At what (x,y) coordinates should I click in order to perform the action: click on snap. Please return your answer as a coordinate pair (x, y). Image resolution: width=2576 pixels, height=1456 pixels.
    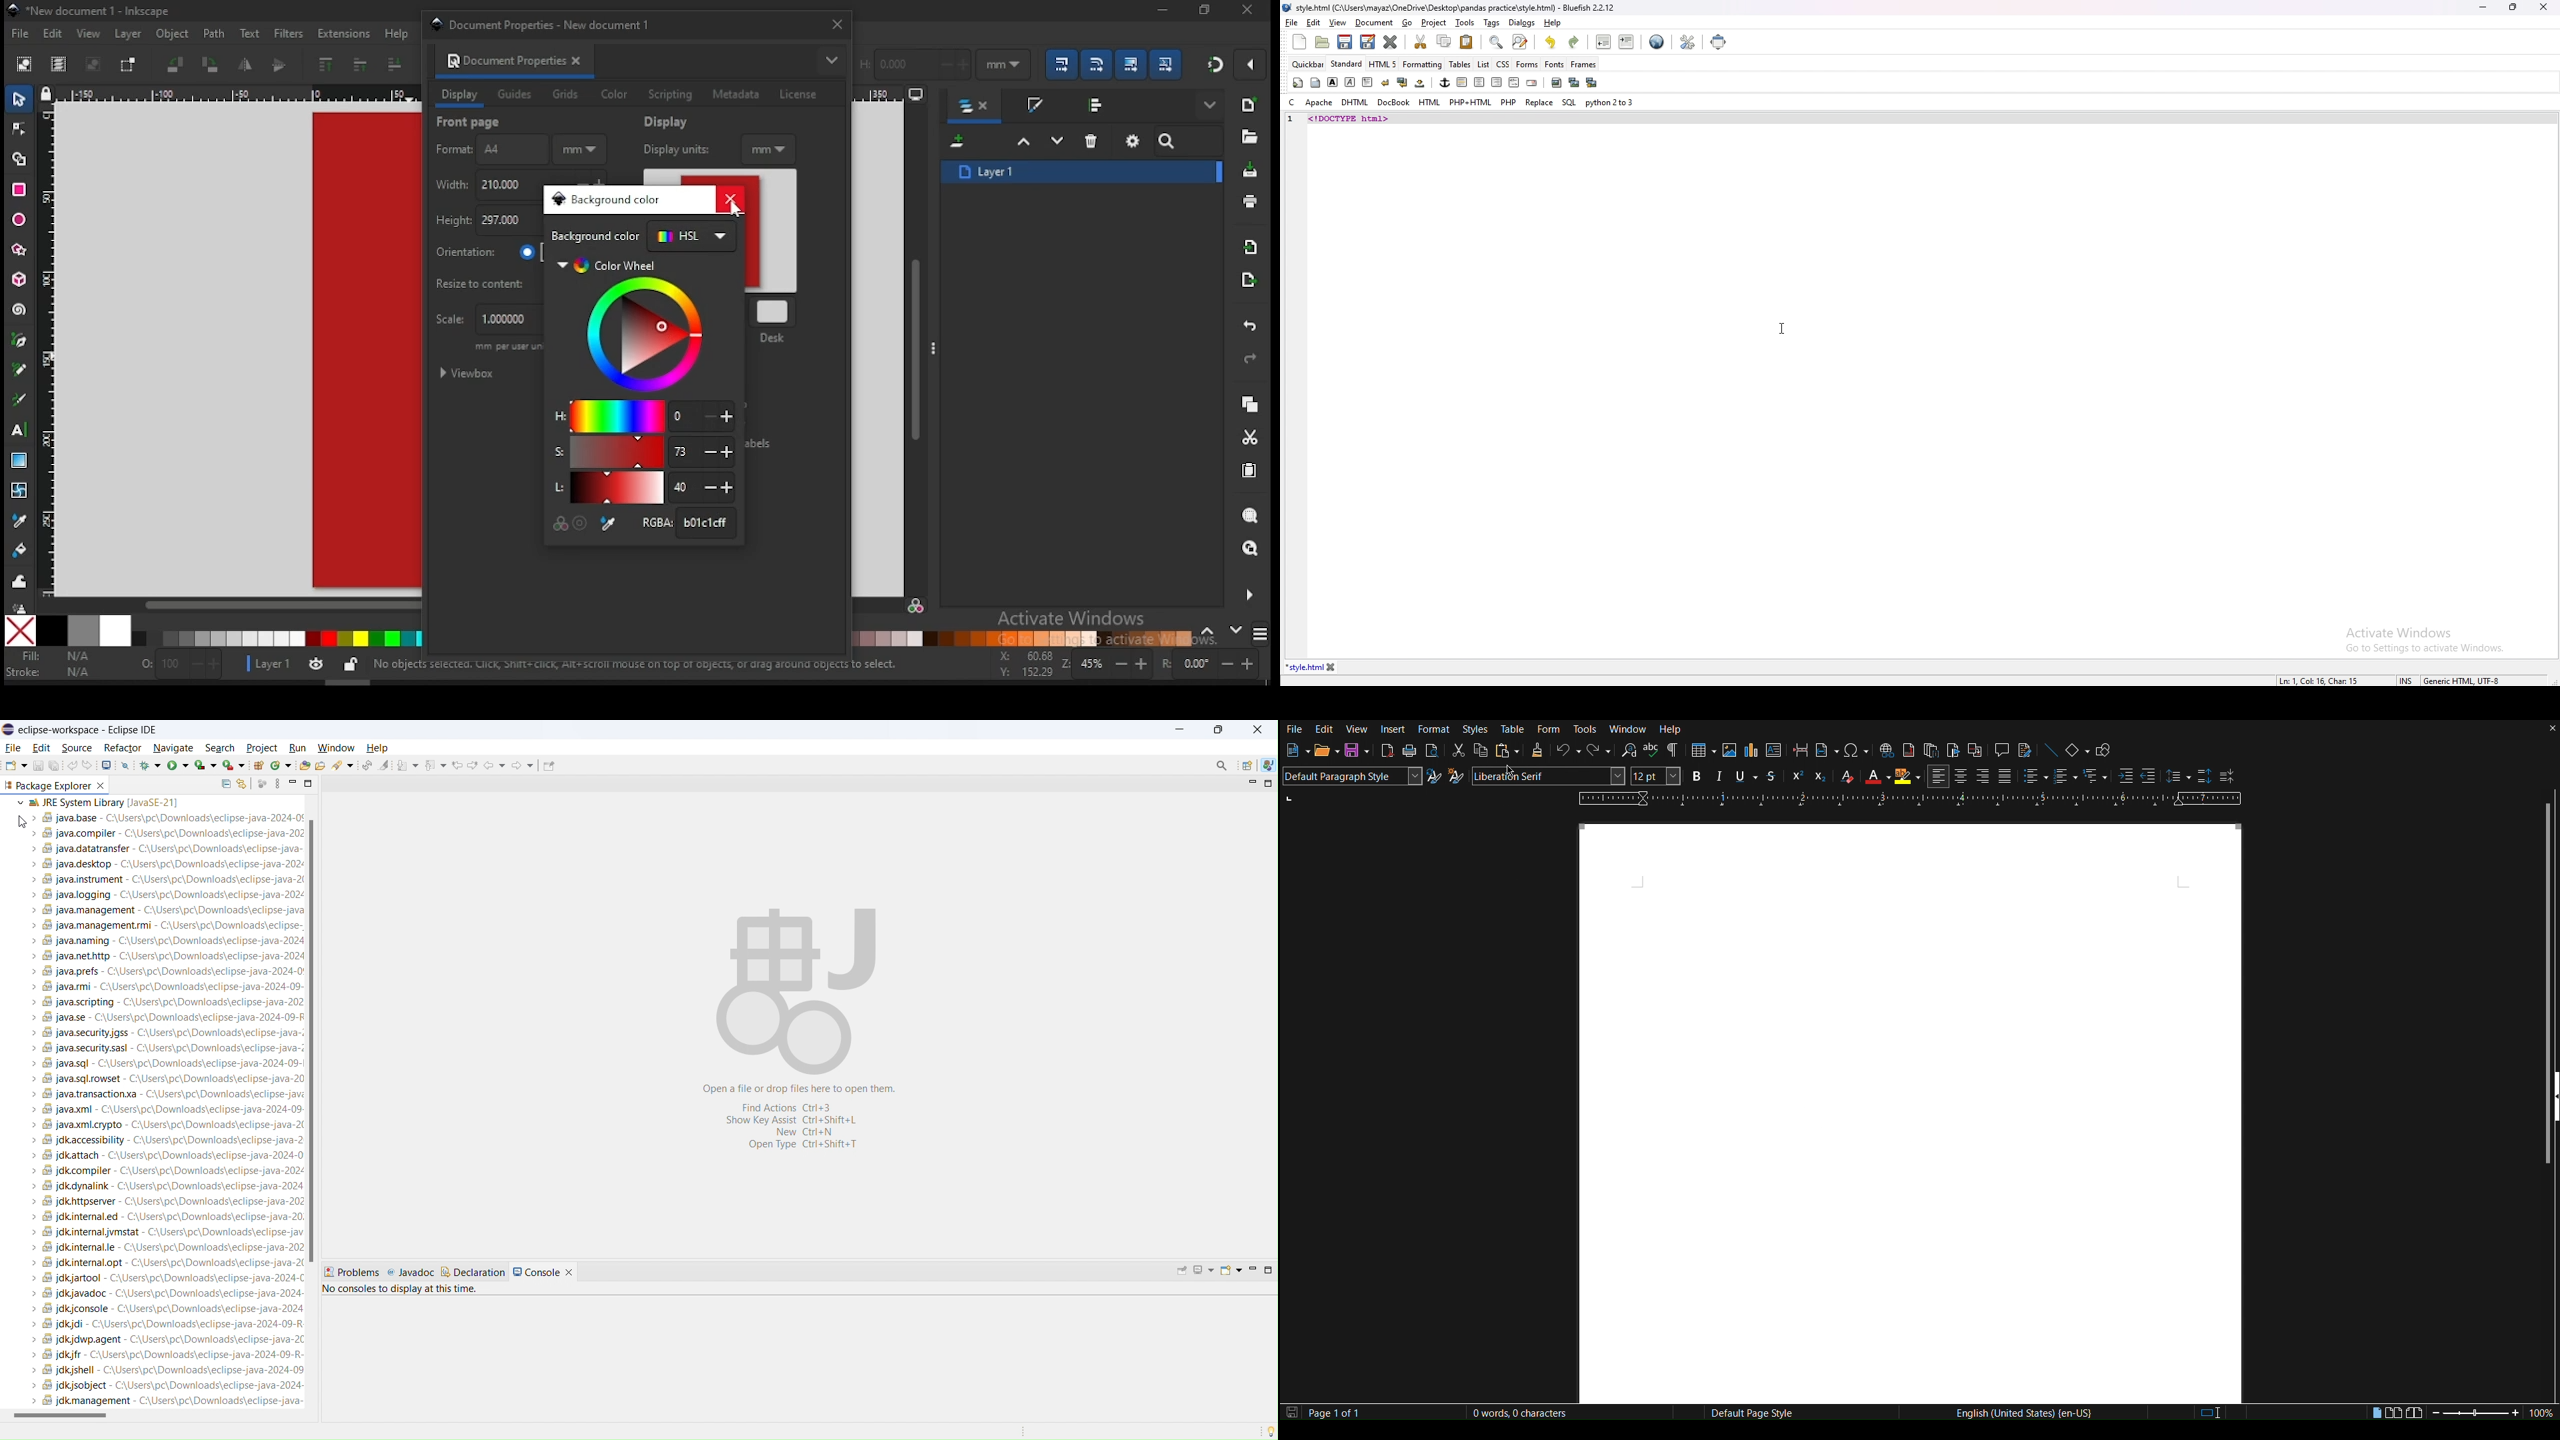
    Looking at the image, I should click on (1216, 64).